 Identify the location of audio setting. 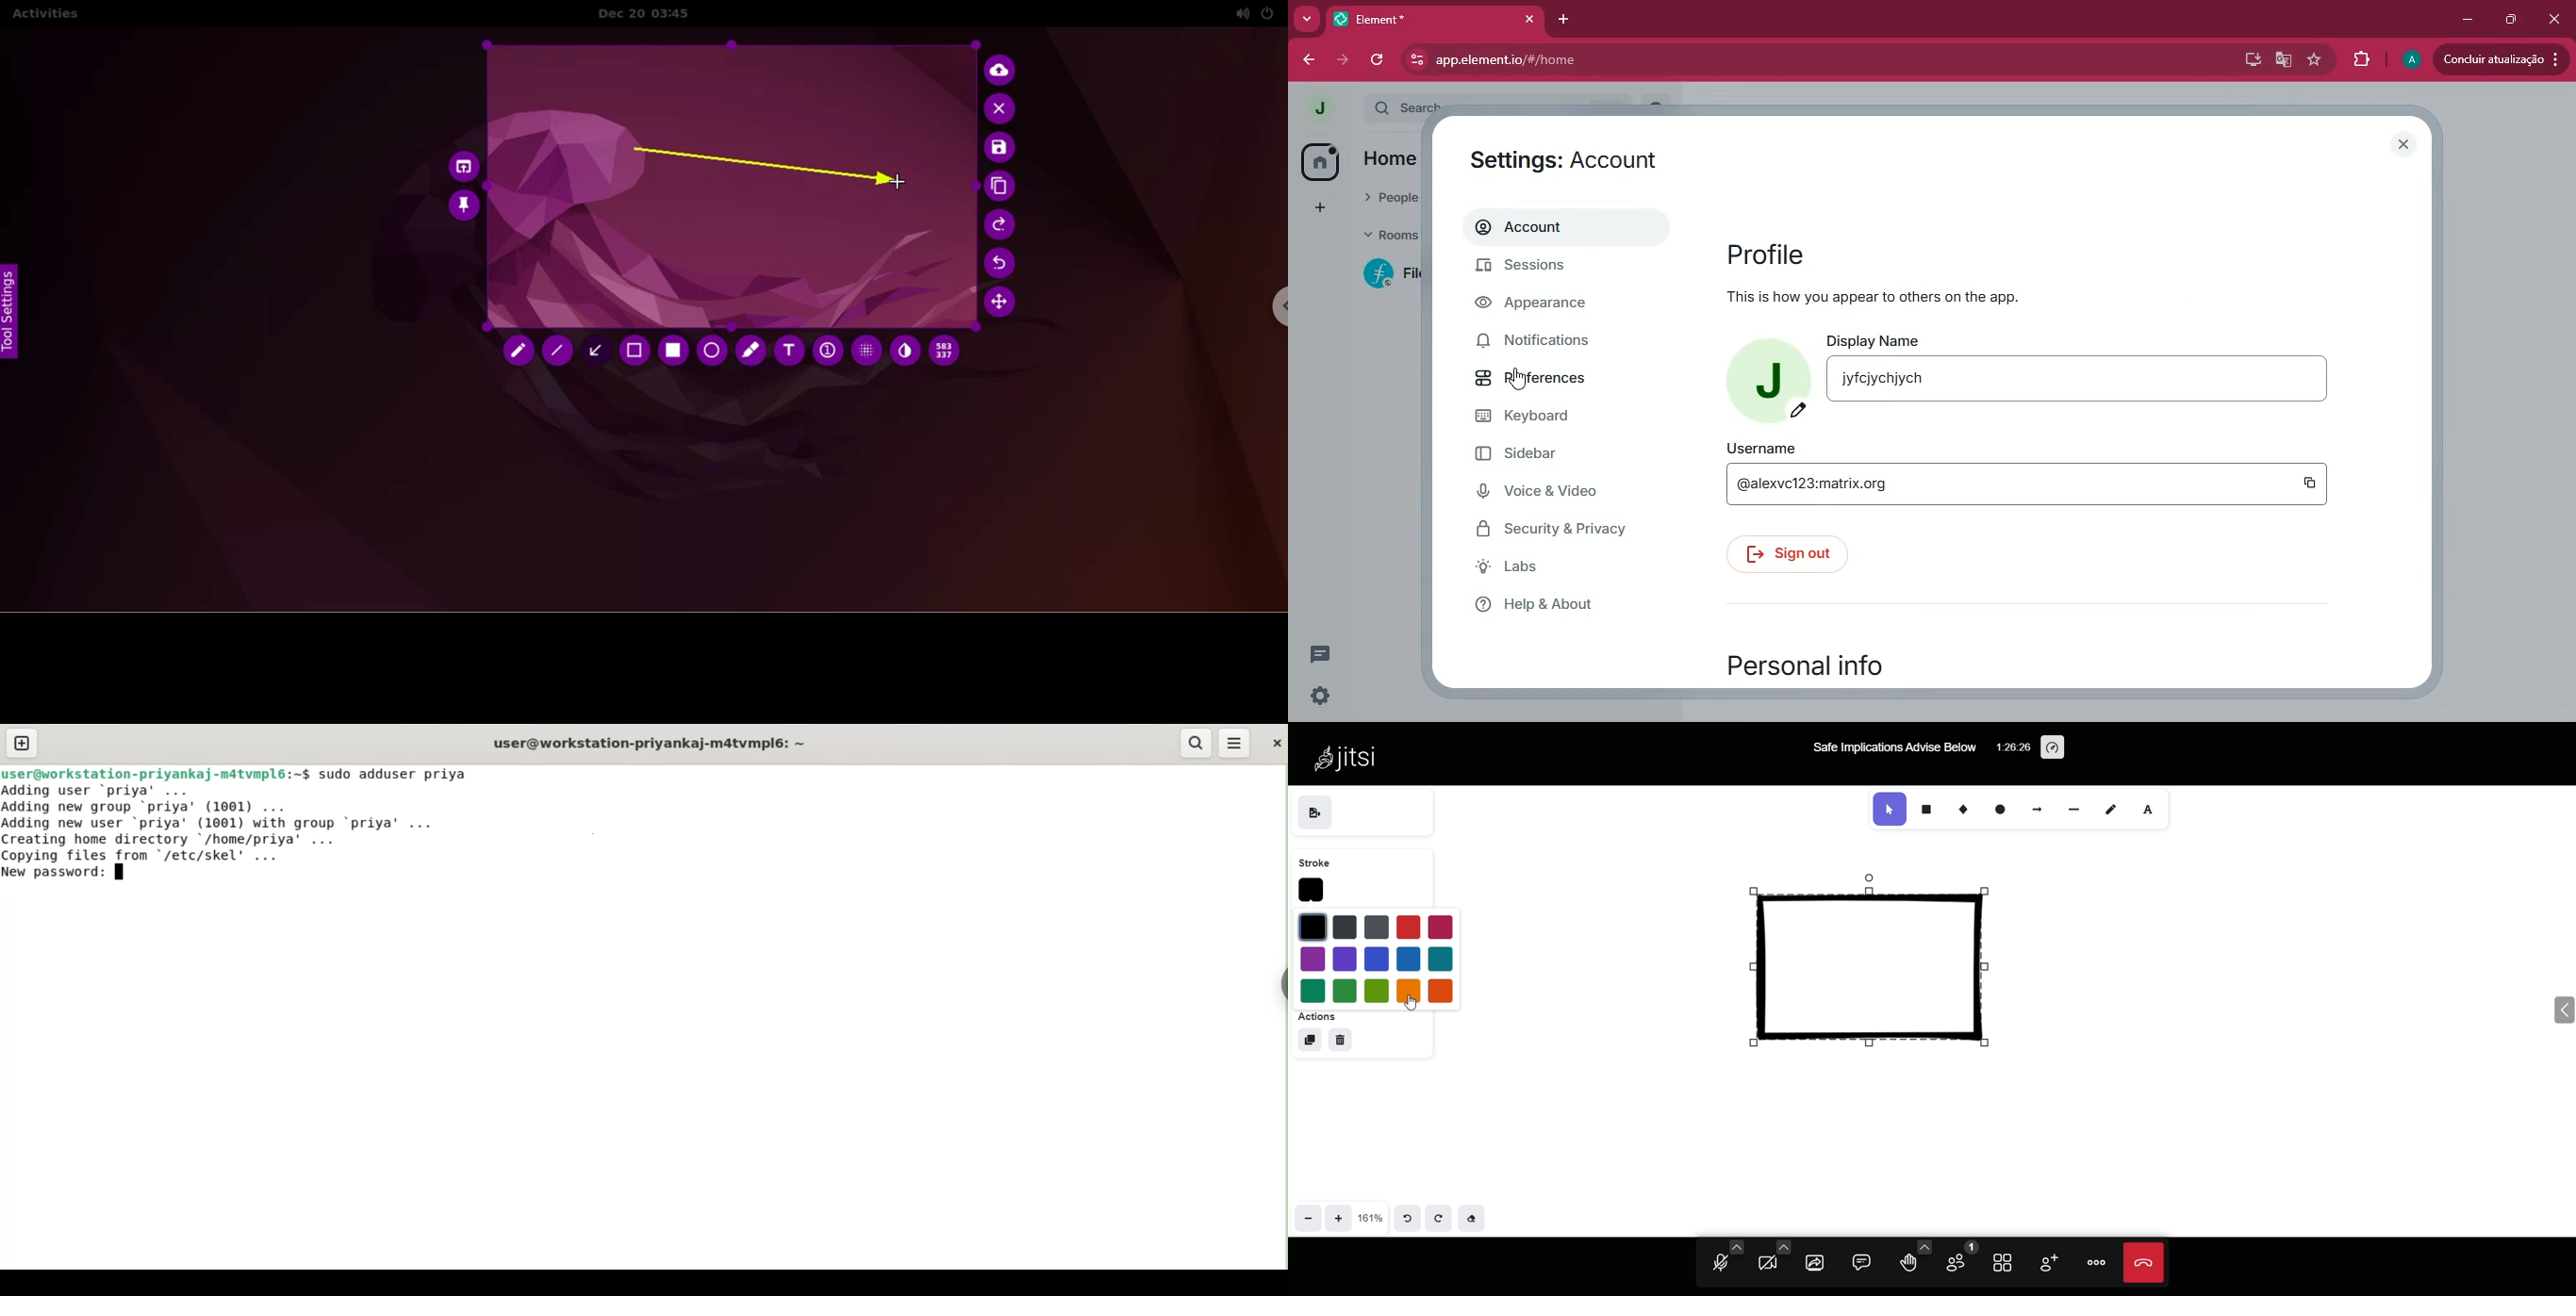
(1735, 1246).